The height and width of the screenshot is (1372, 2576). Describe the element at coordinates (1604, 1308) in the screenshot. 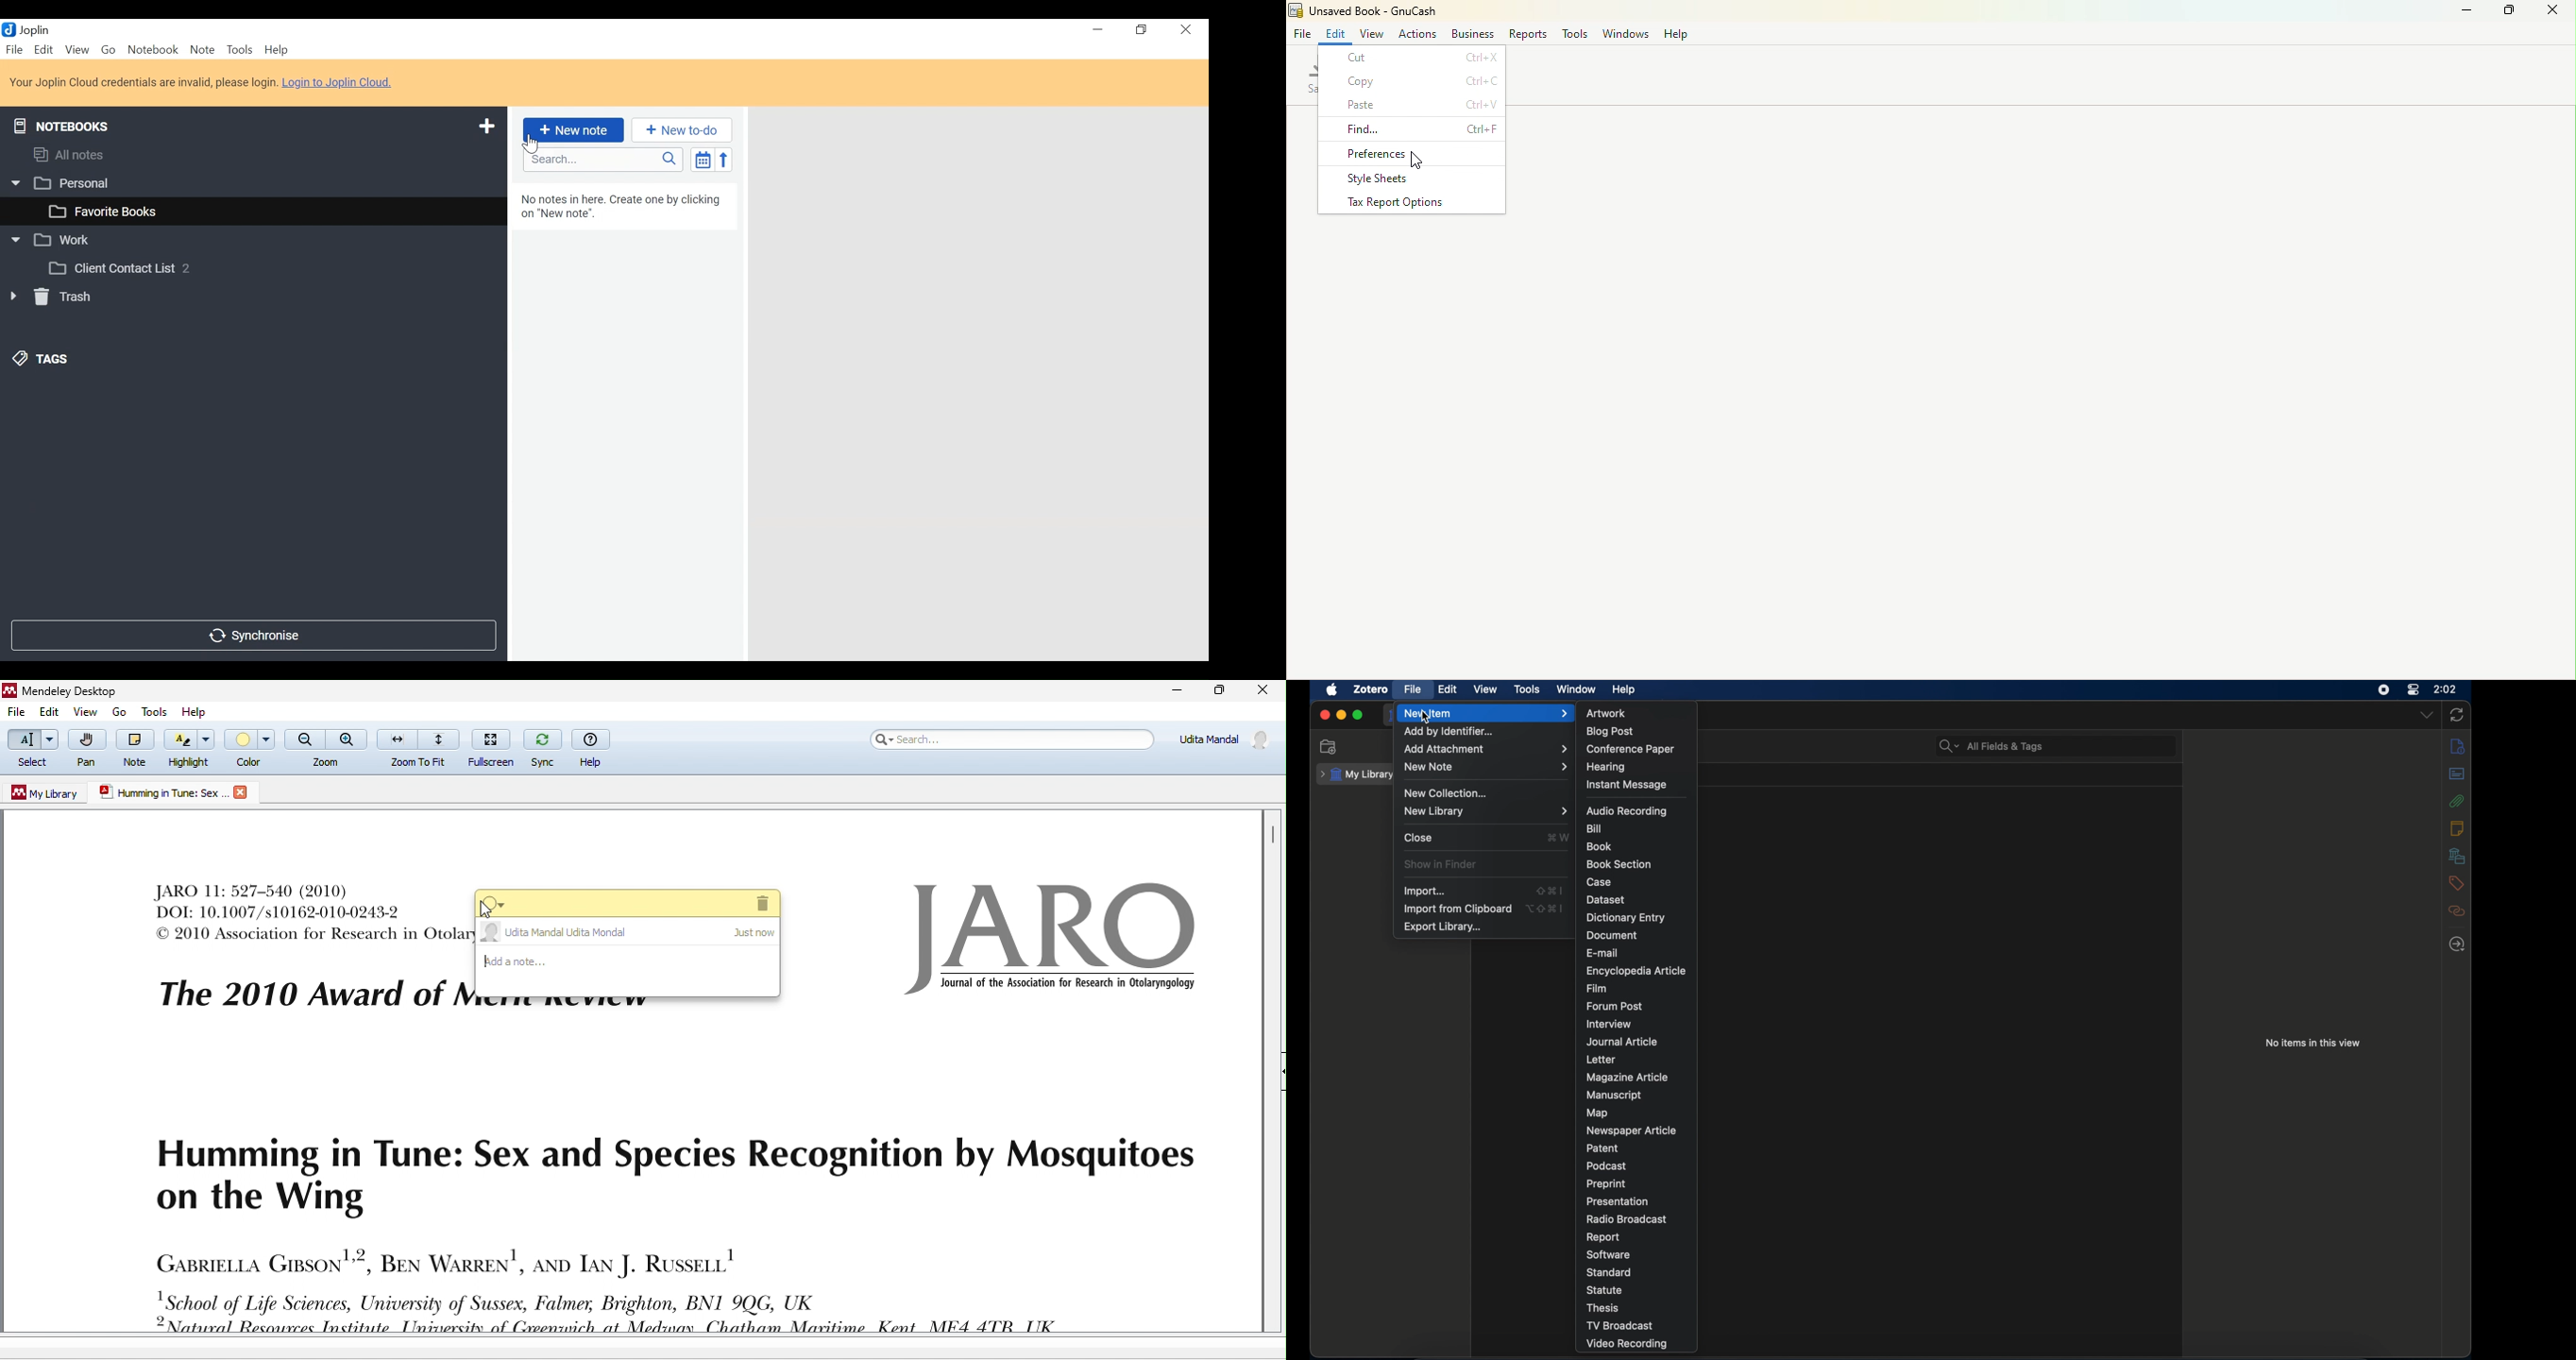

I see `thesis` at that location.